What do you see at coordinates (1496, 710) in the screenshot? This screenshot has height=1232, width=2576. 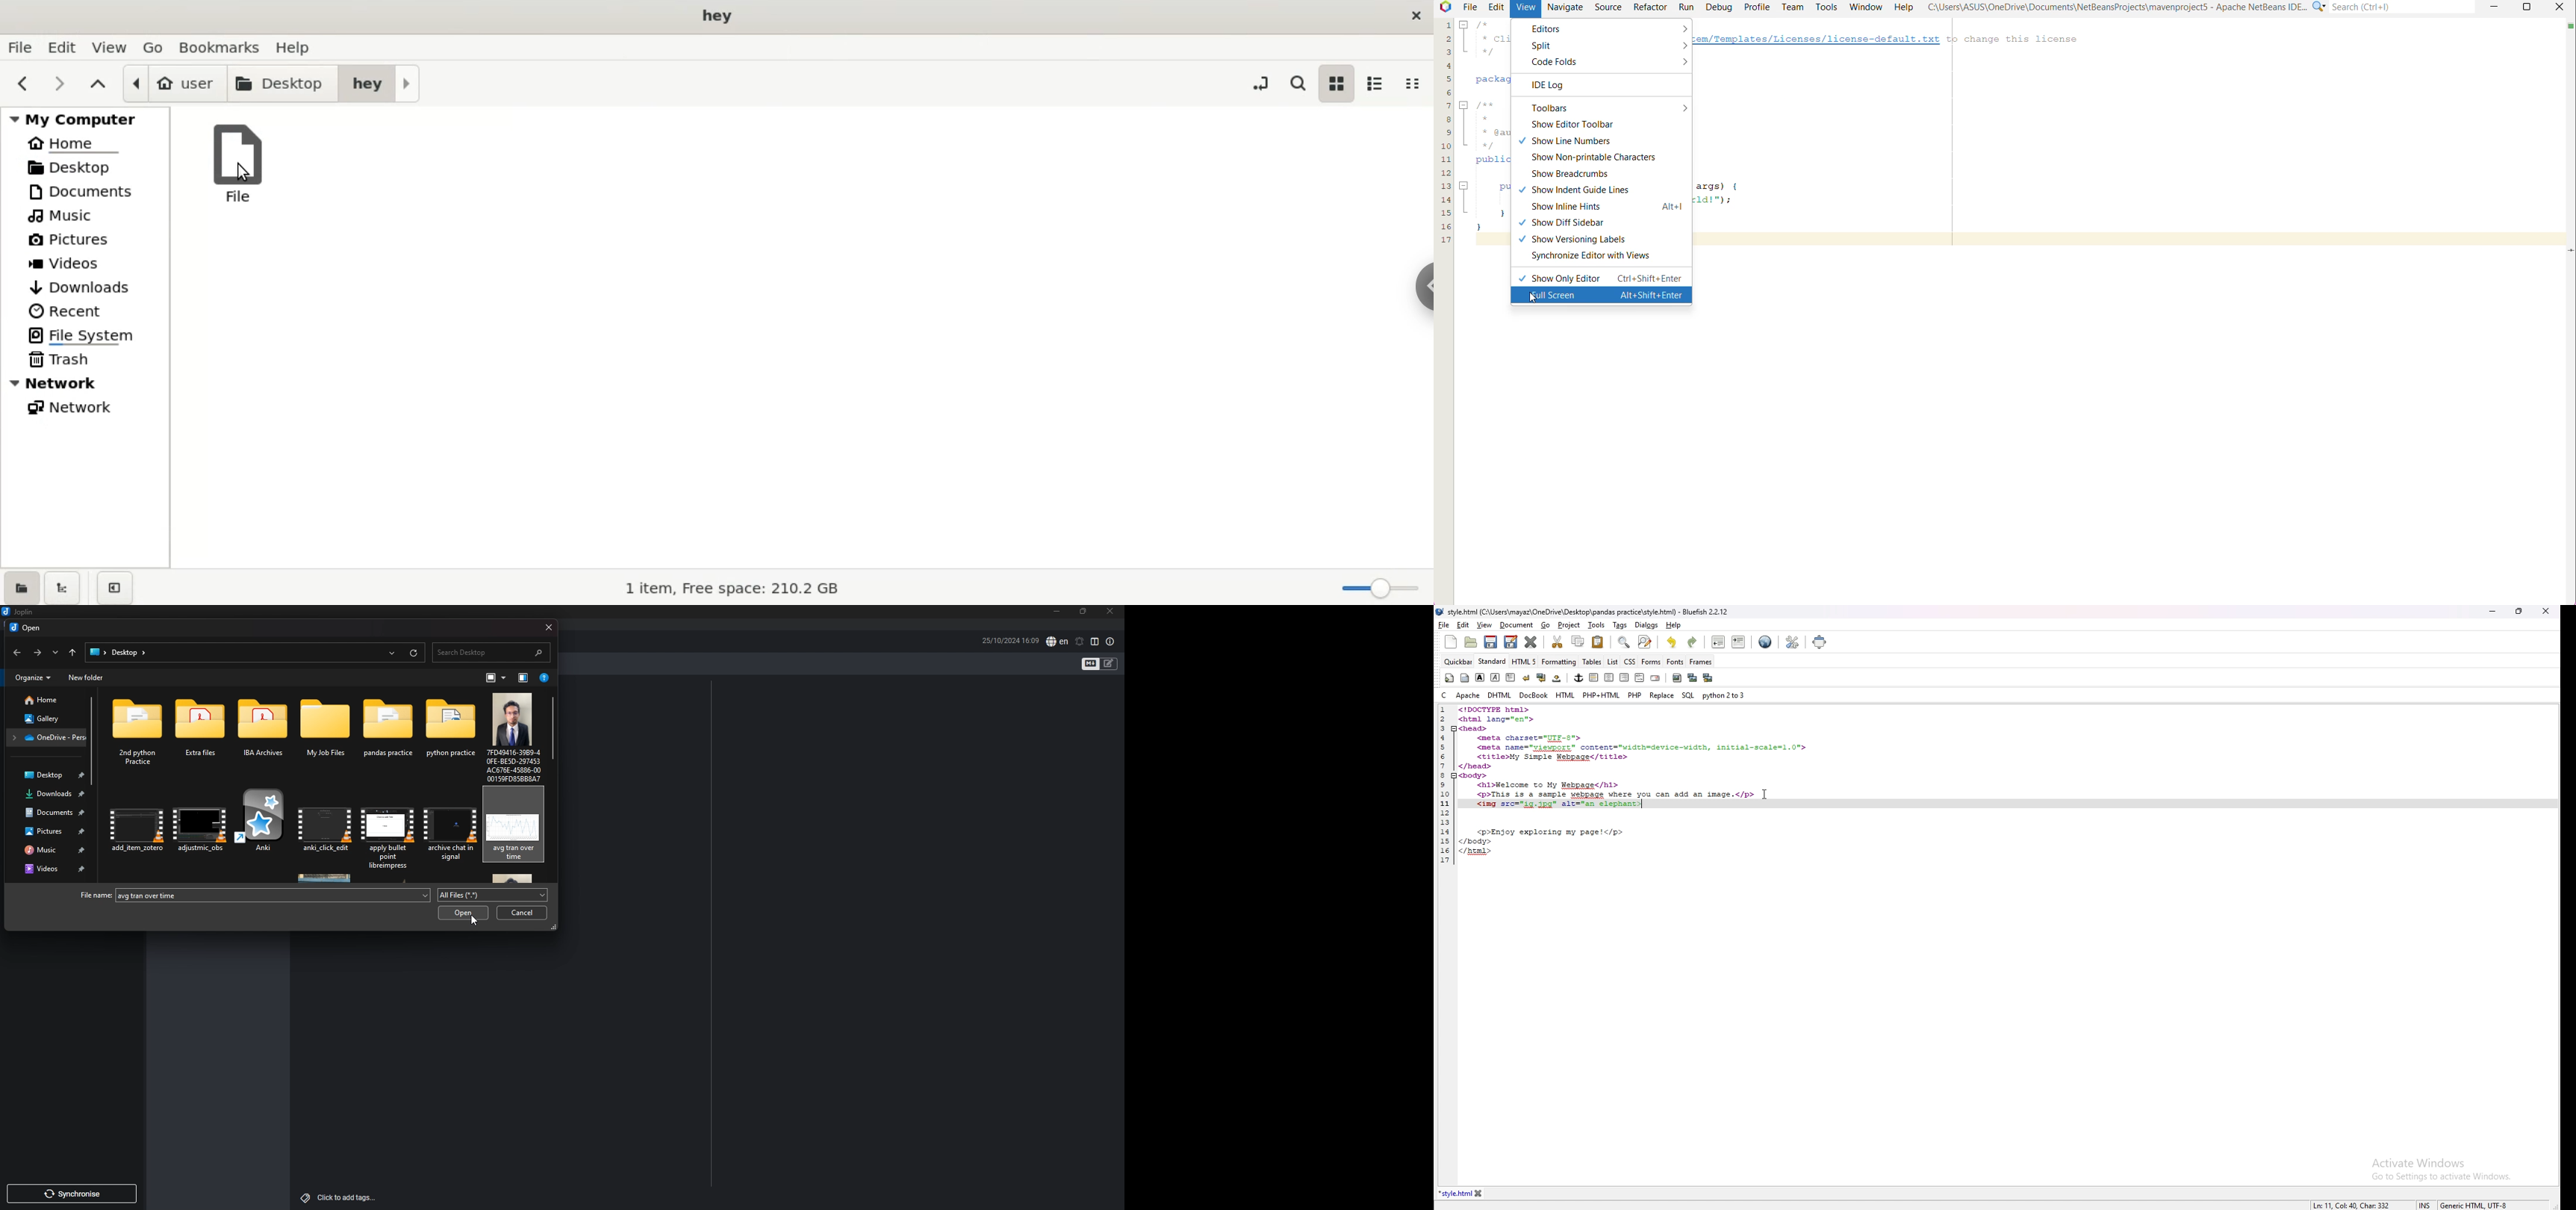 I see `<!DOCTYPE html>` at bounding box center [1496, 710].